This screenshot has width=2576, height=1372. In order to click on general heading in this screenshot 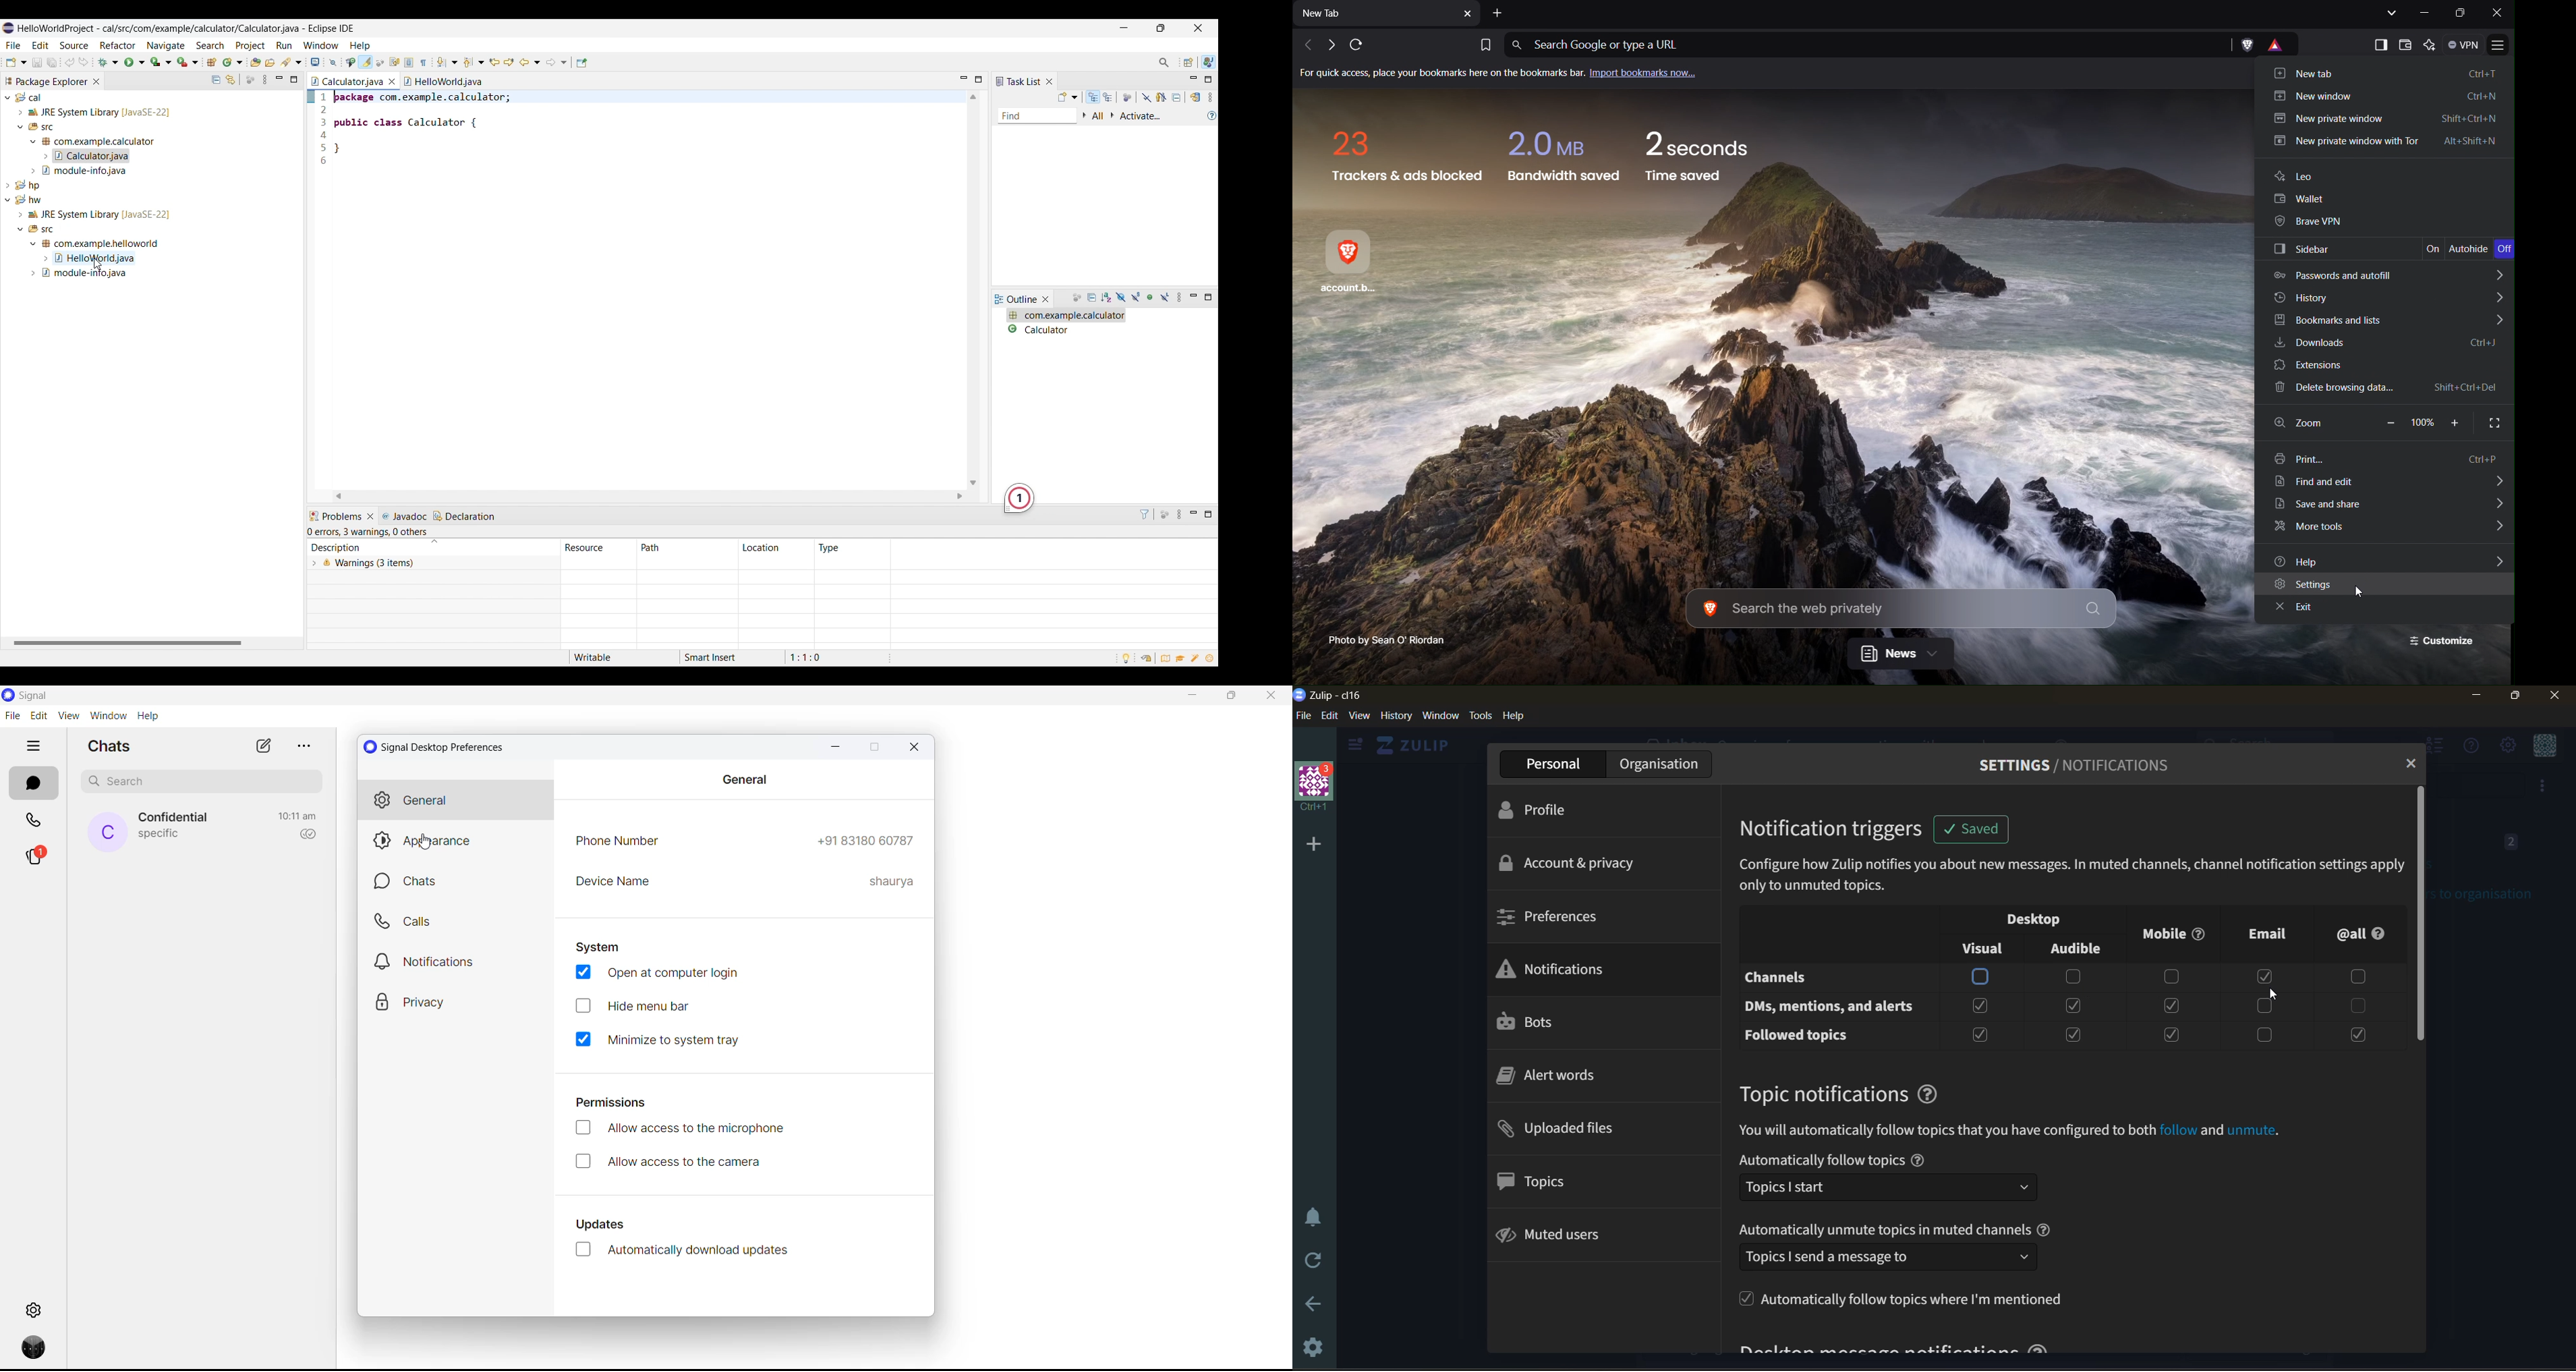, I will do `click(746, 779)`.